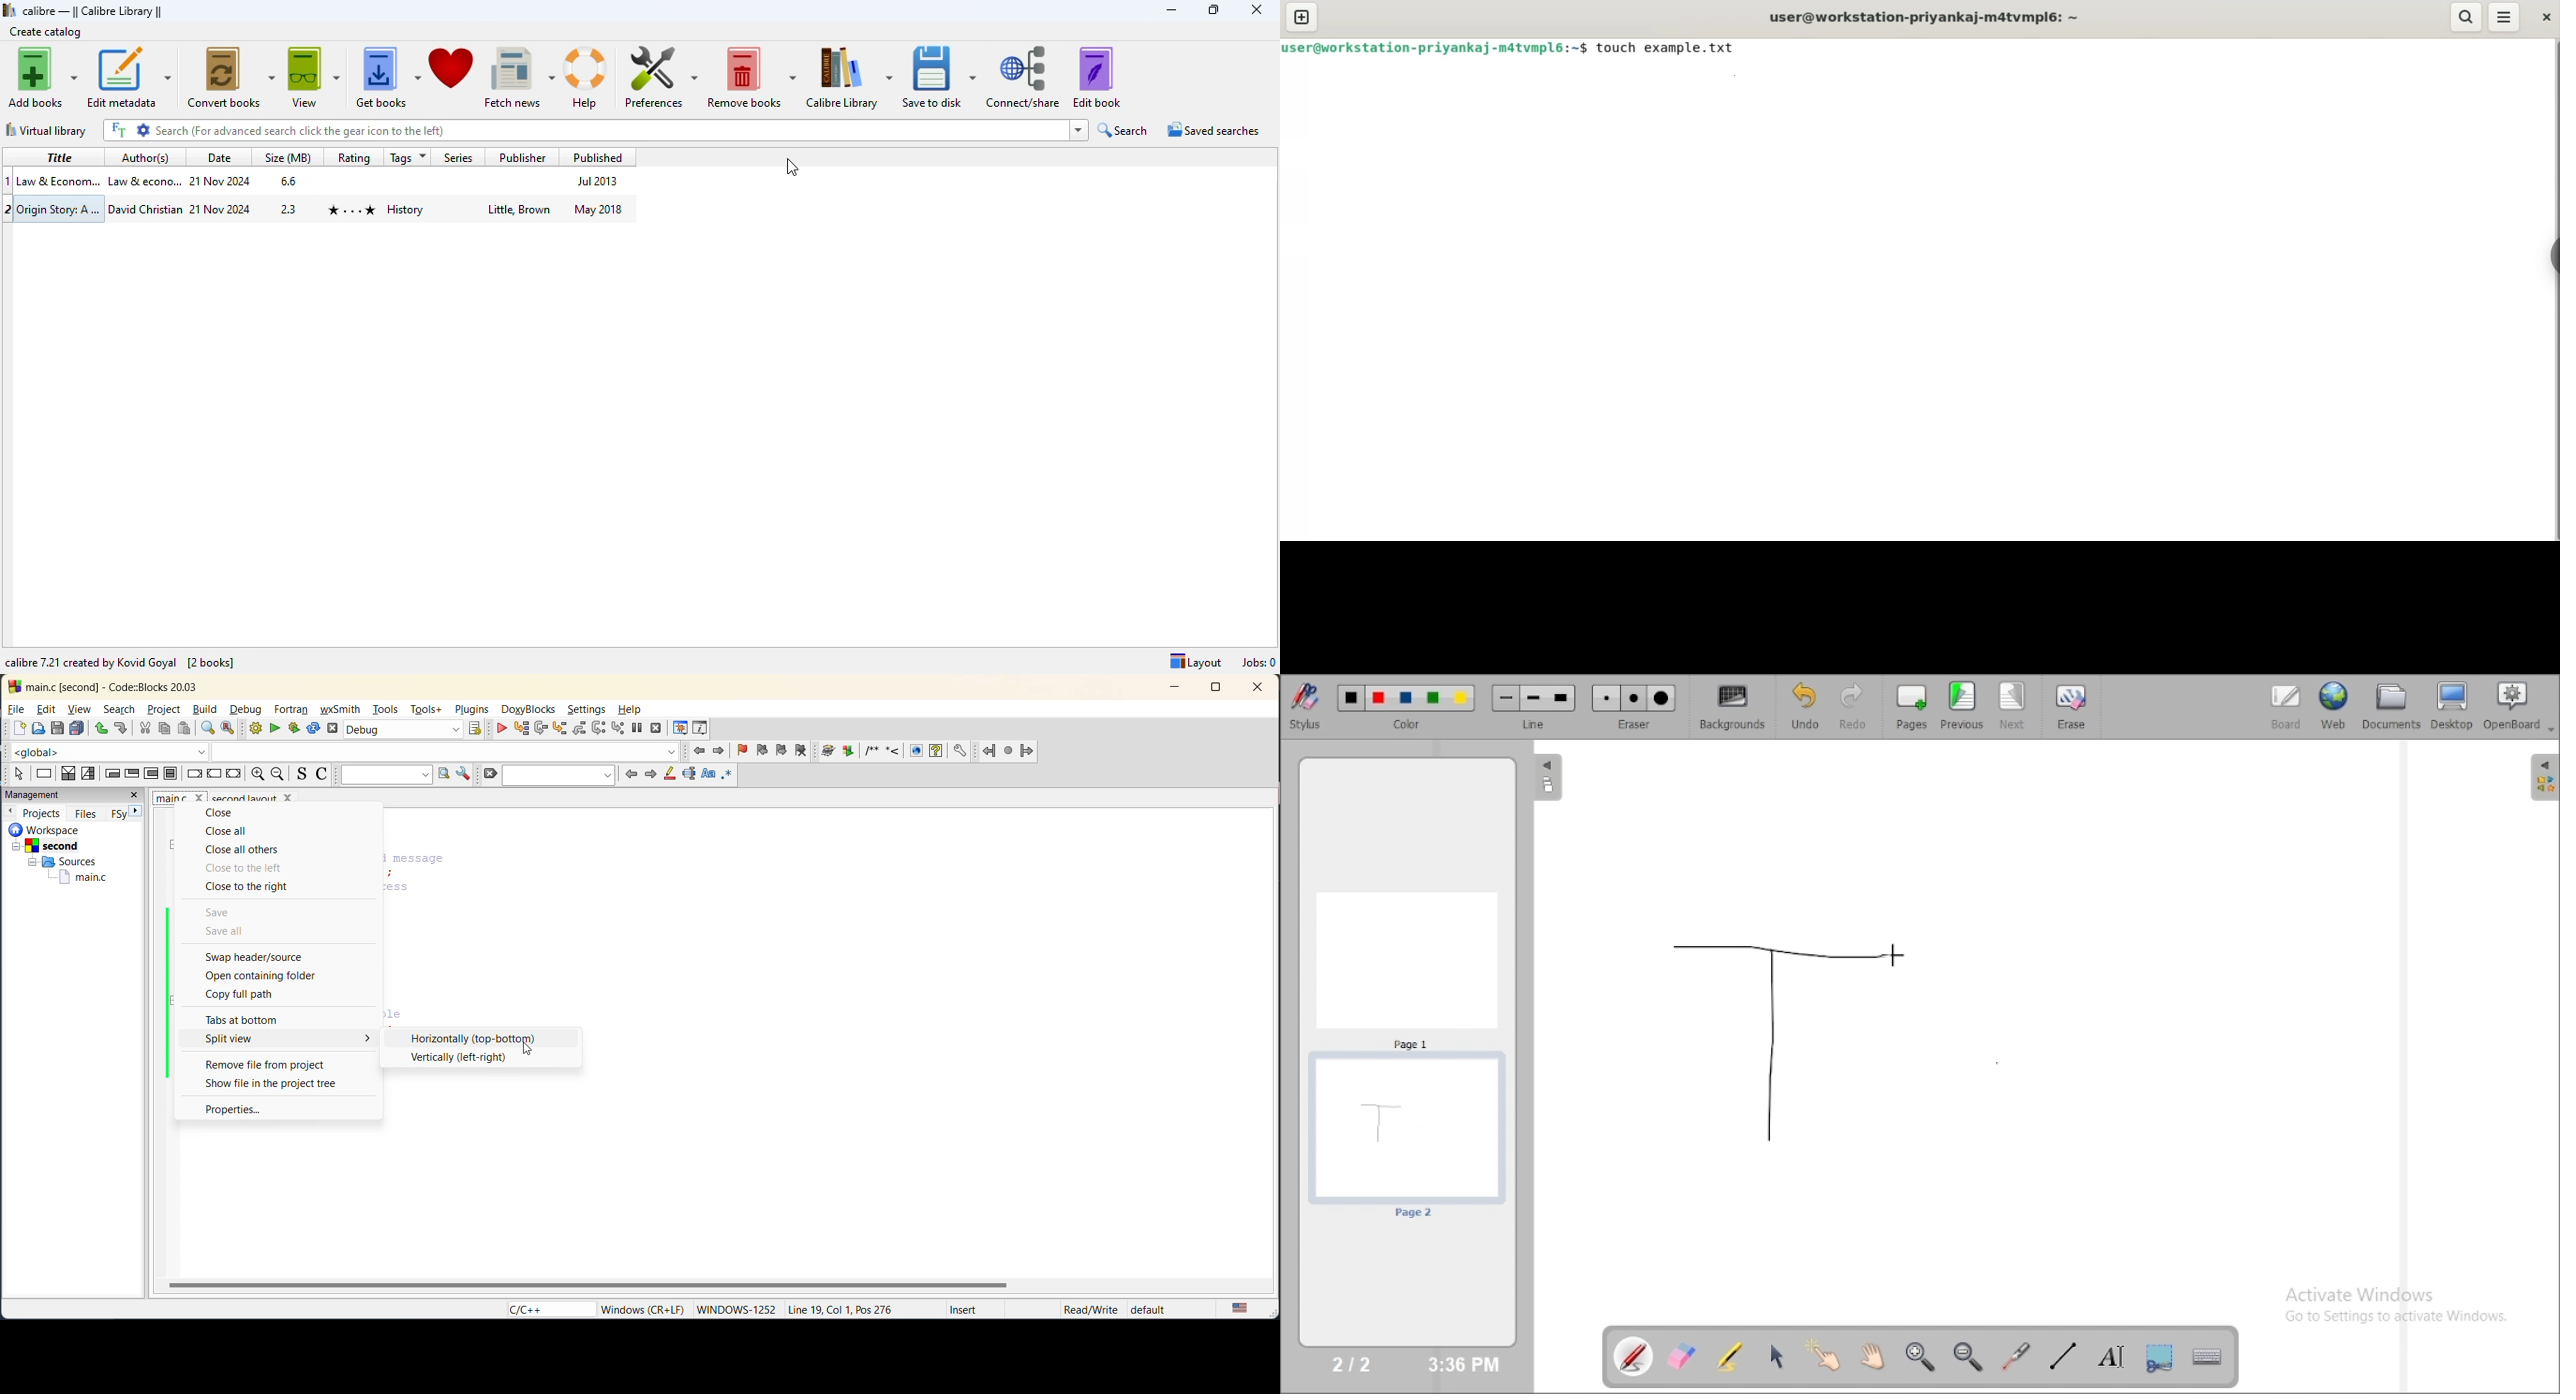  Describe the element at coordinates (55, 728) in the screenshot. I see `save` at that location.